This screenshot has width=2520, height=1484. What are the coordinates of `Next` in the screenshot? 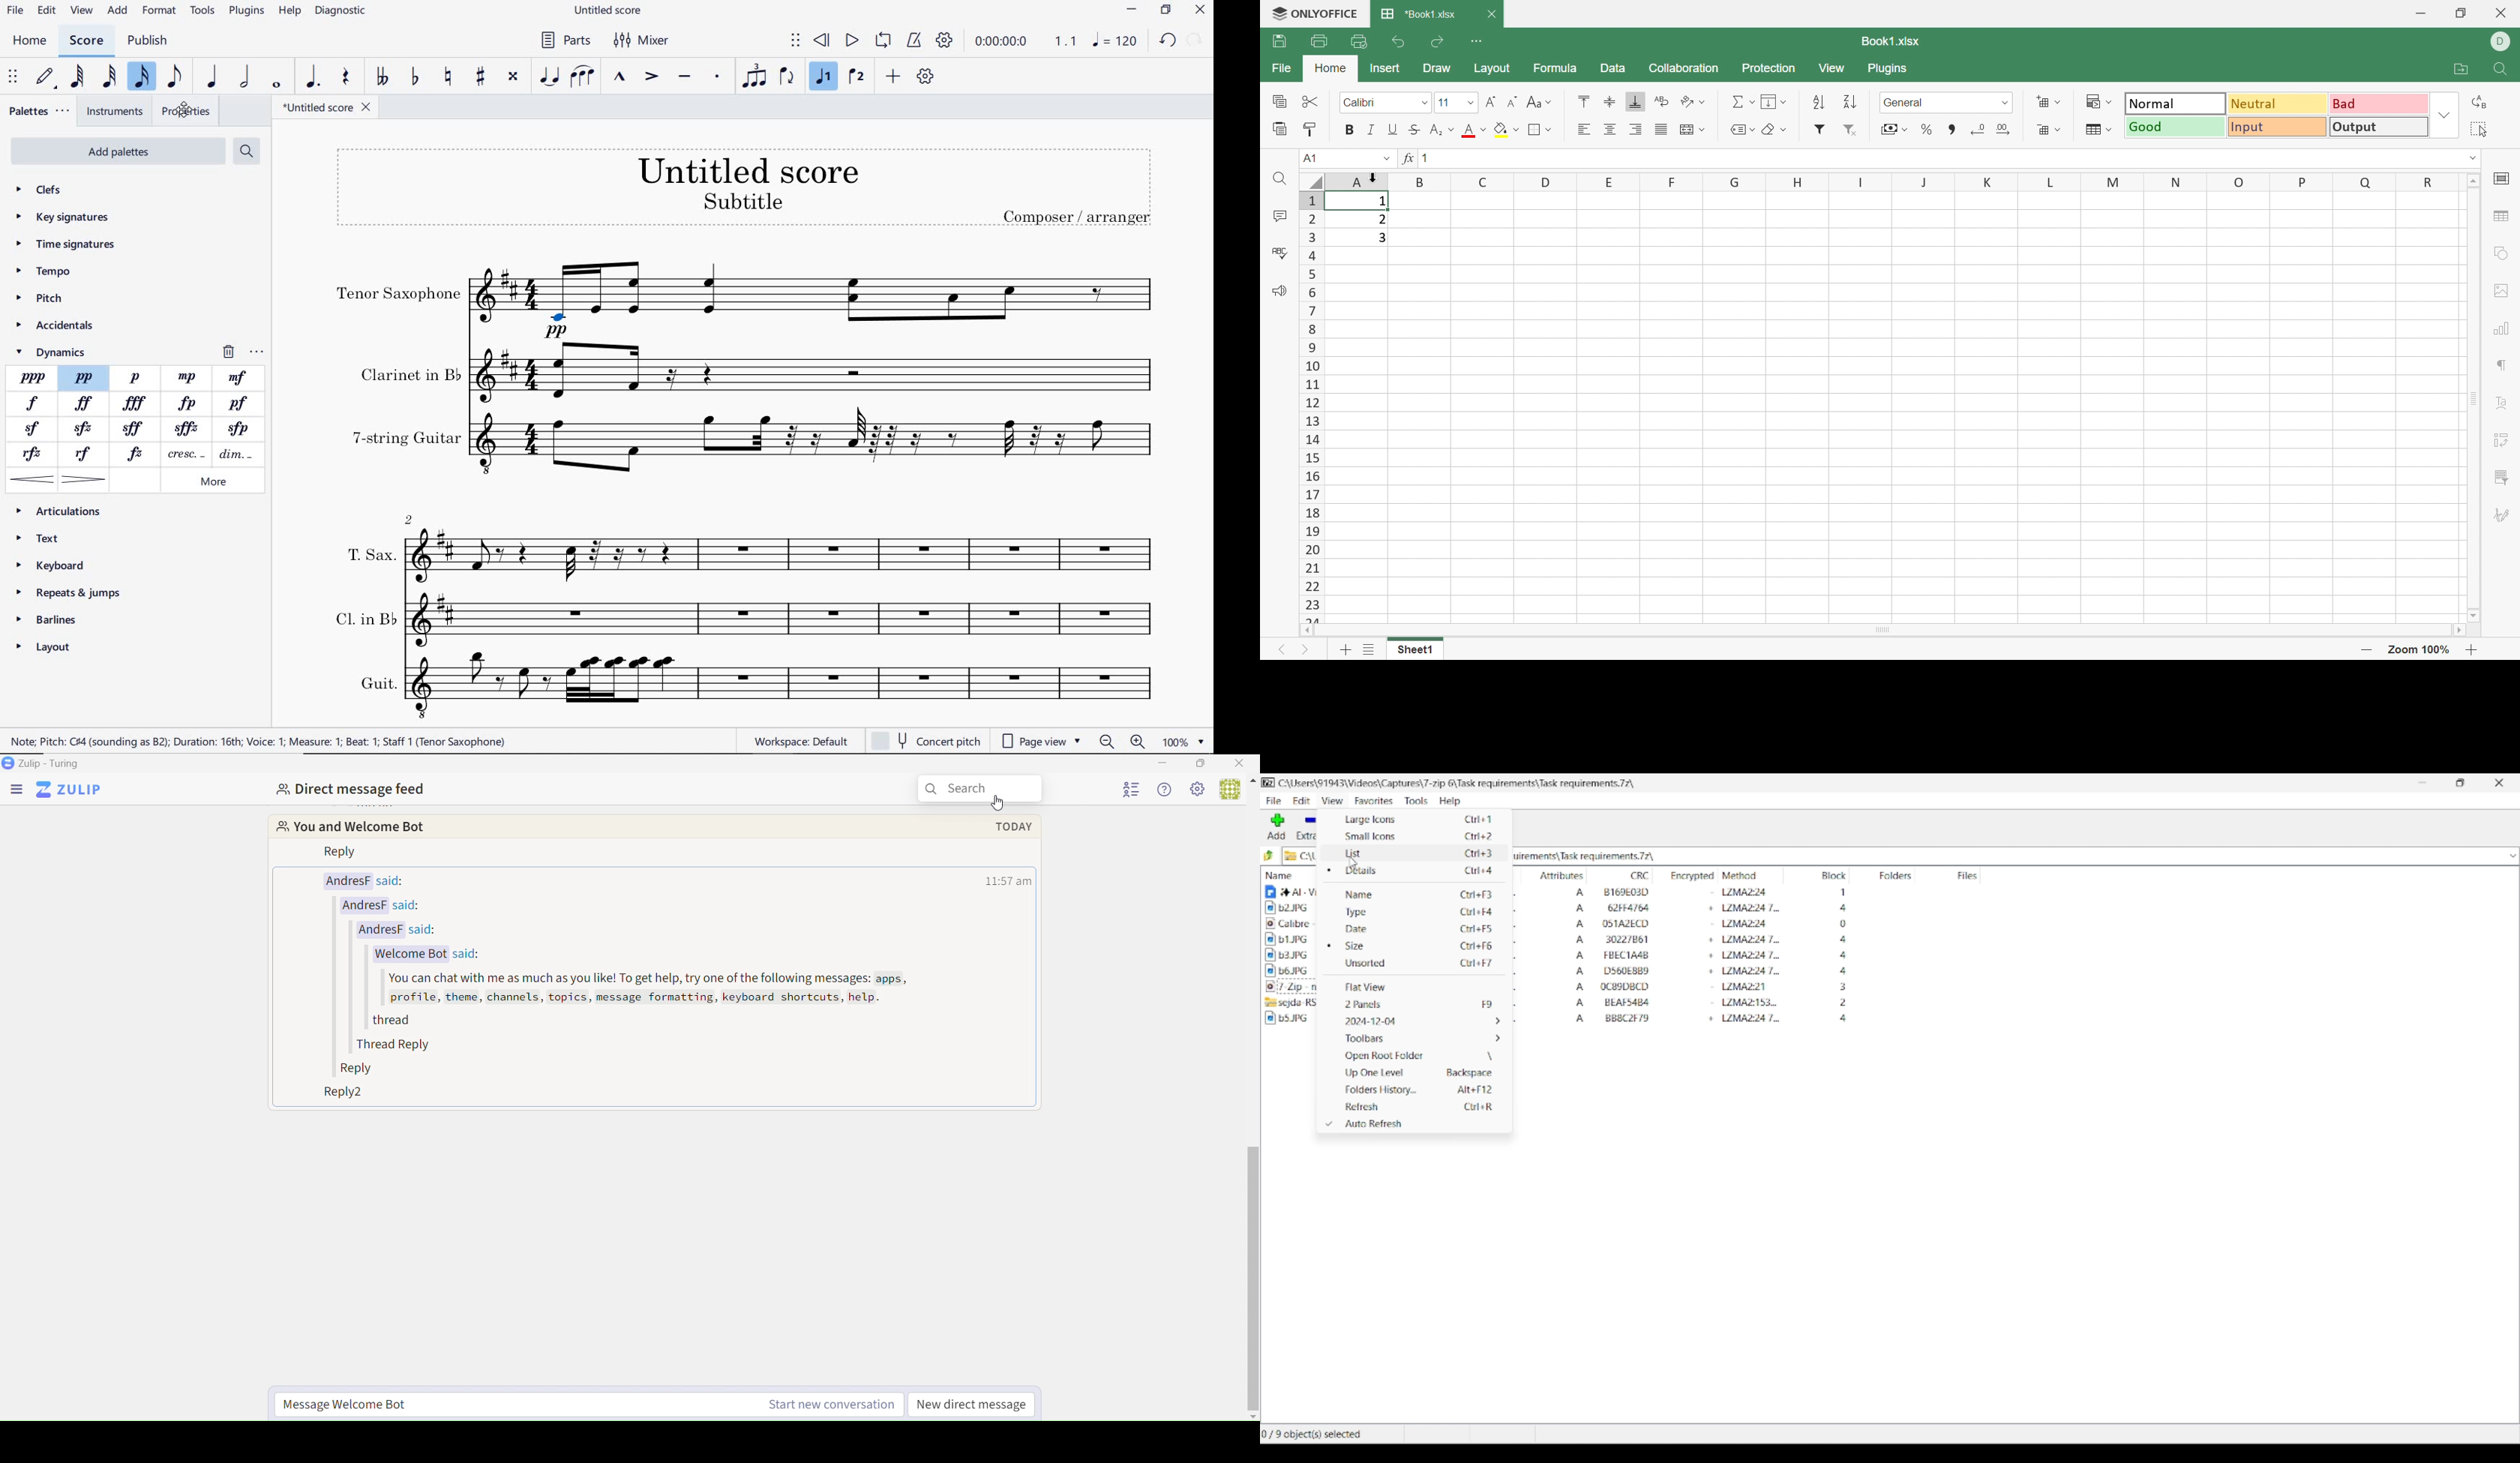 It's located at (1305, 650).